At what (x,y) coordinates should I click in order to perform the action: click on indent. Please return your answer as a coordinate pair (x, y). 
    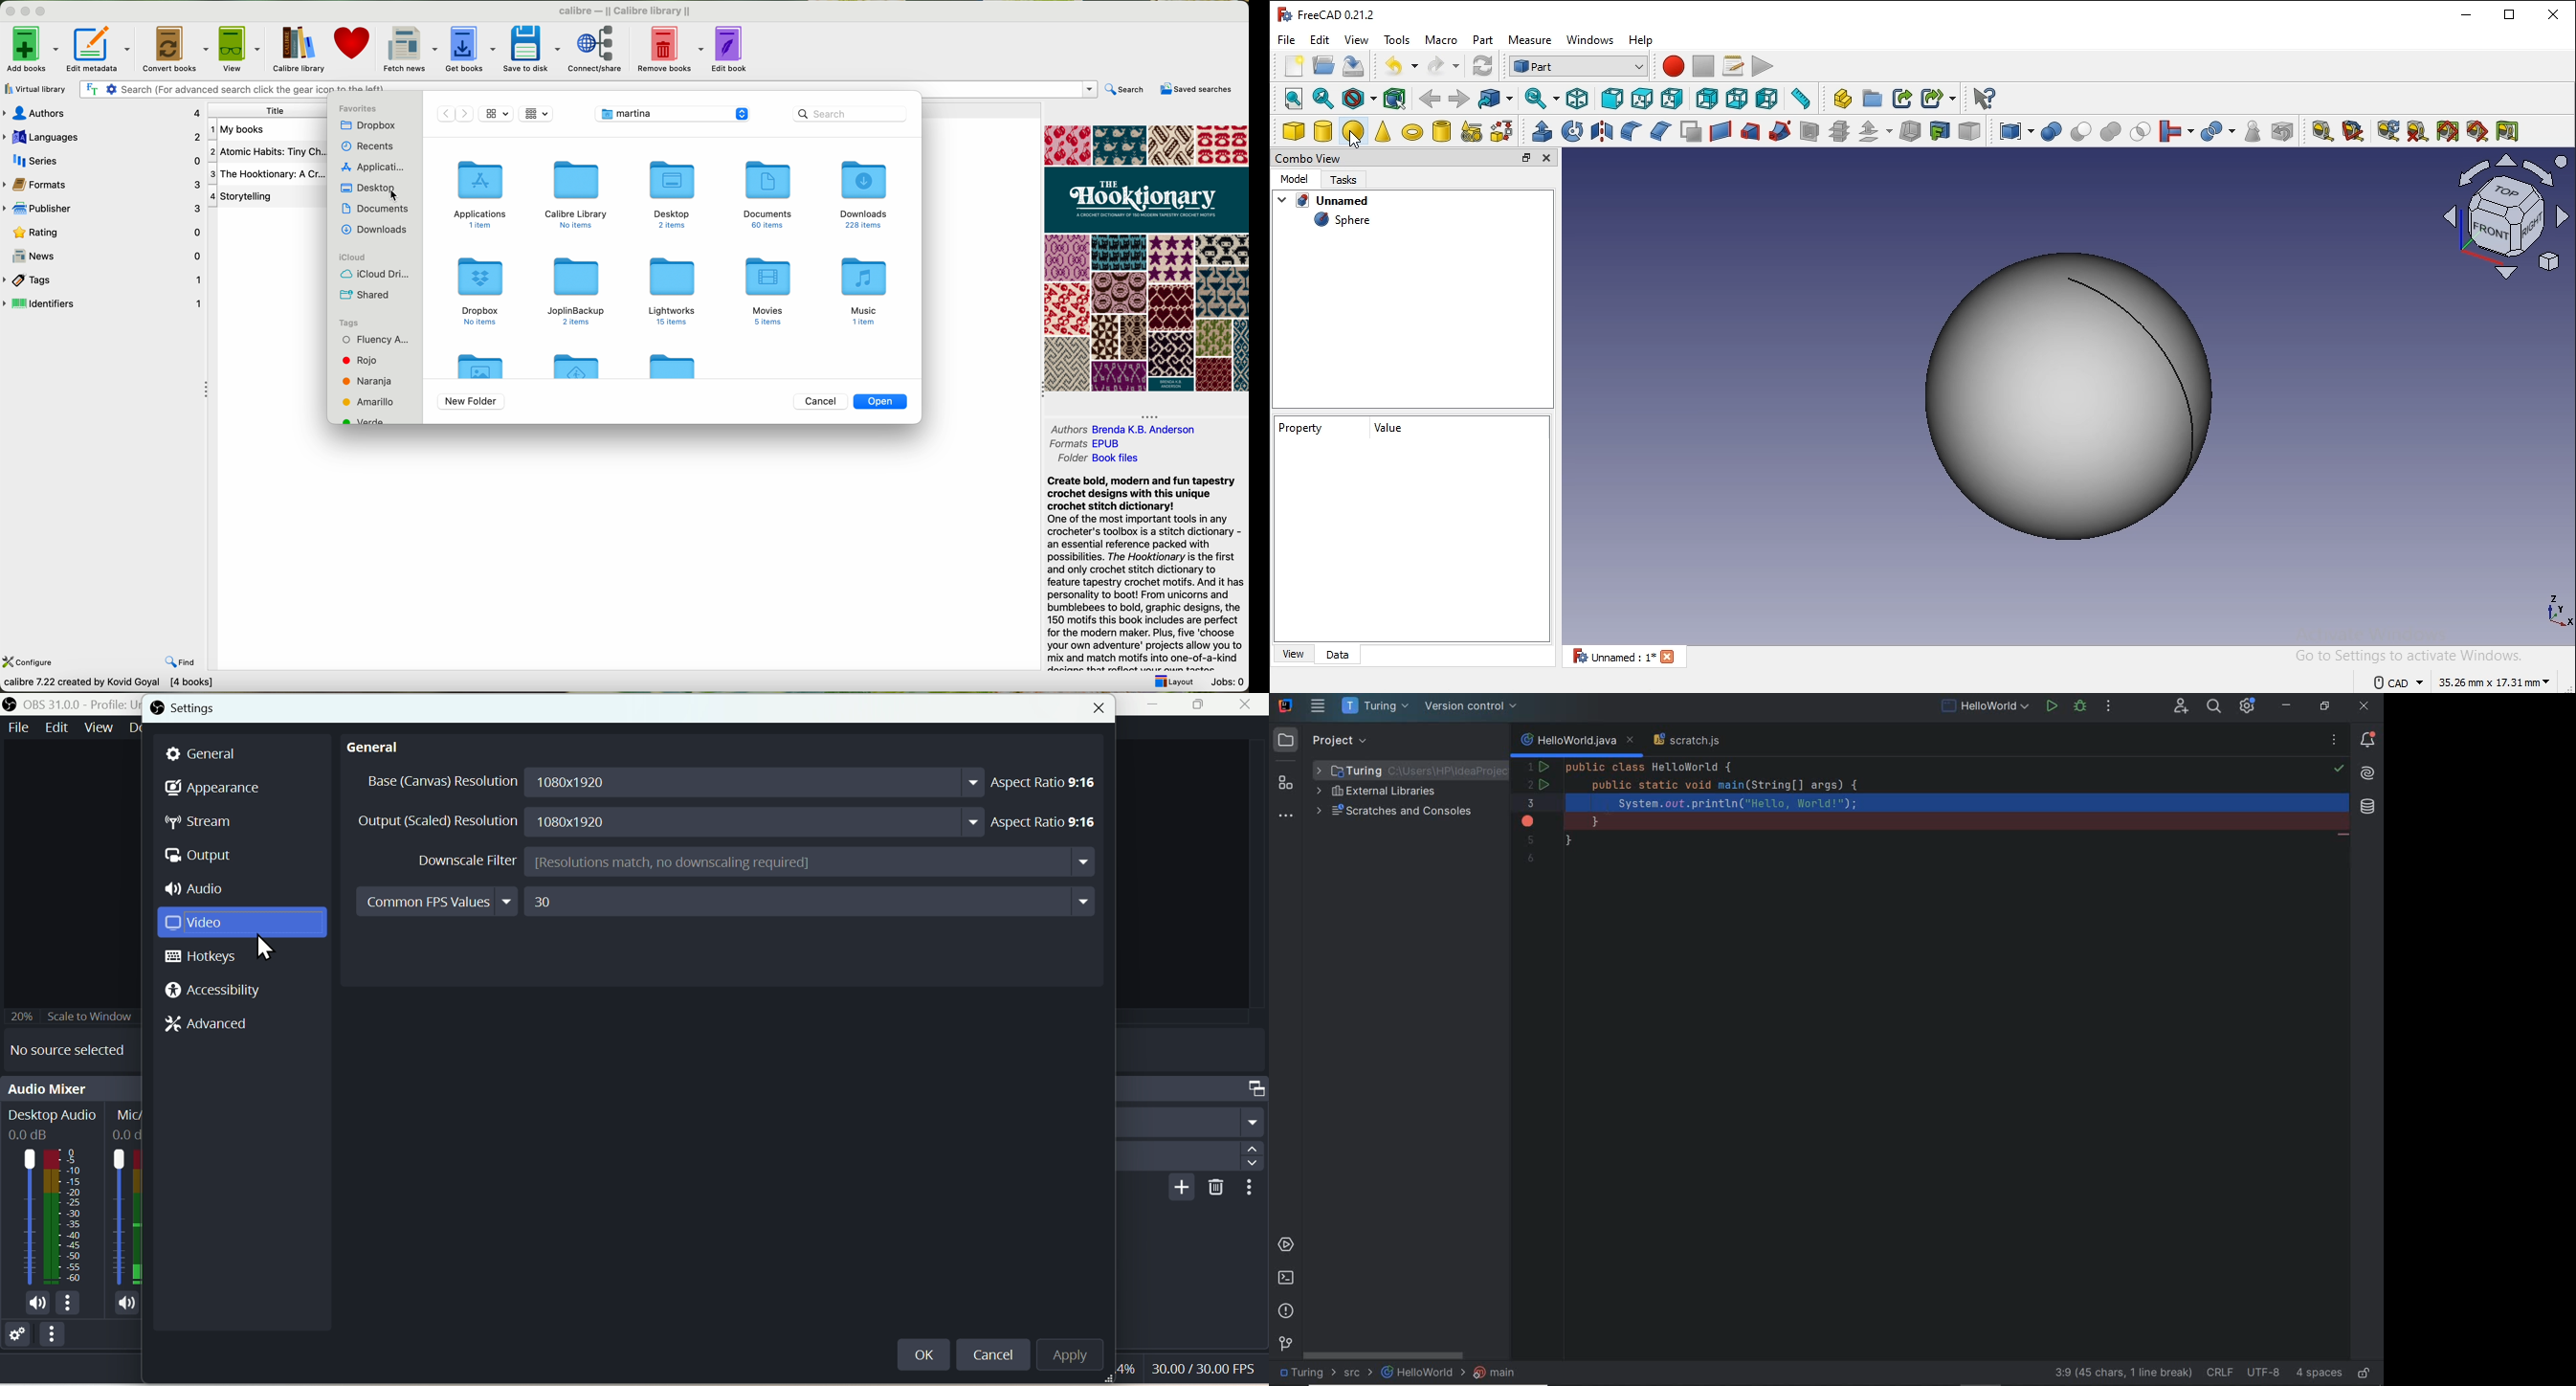
    Looking at the image, I should click on (2319, 1371).